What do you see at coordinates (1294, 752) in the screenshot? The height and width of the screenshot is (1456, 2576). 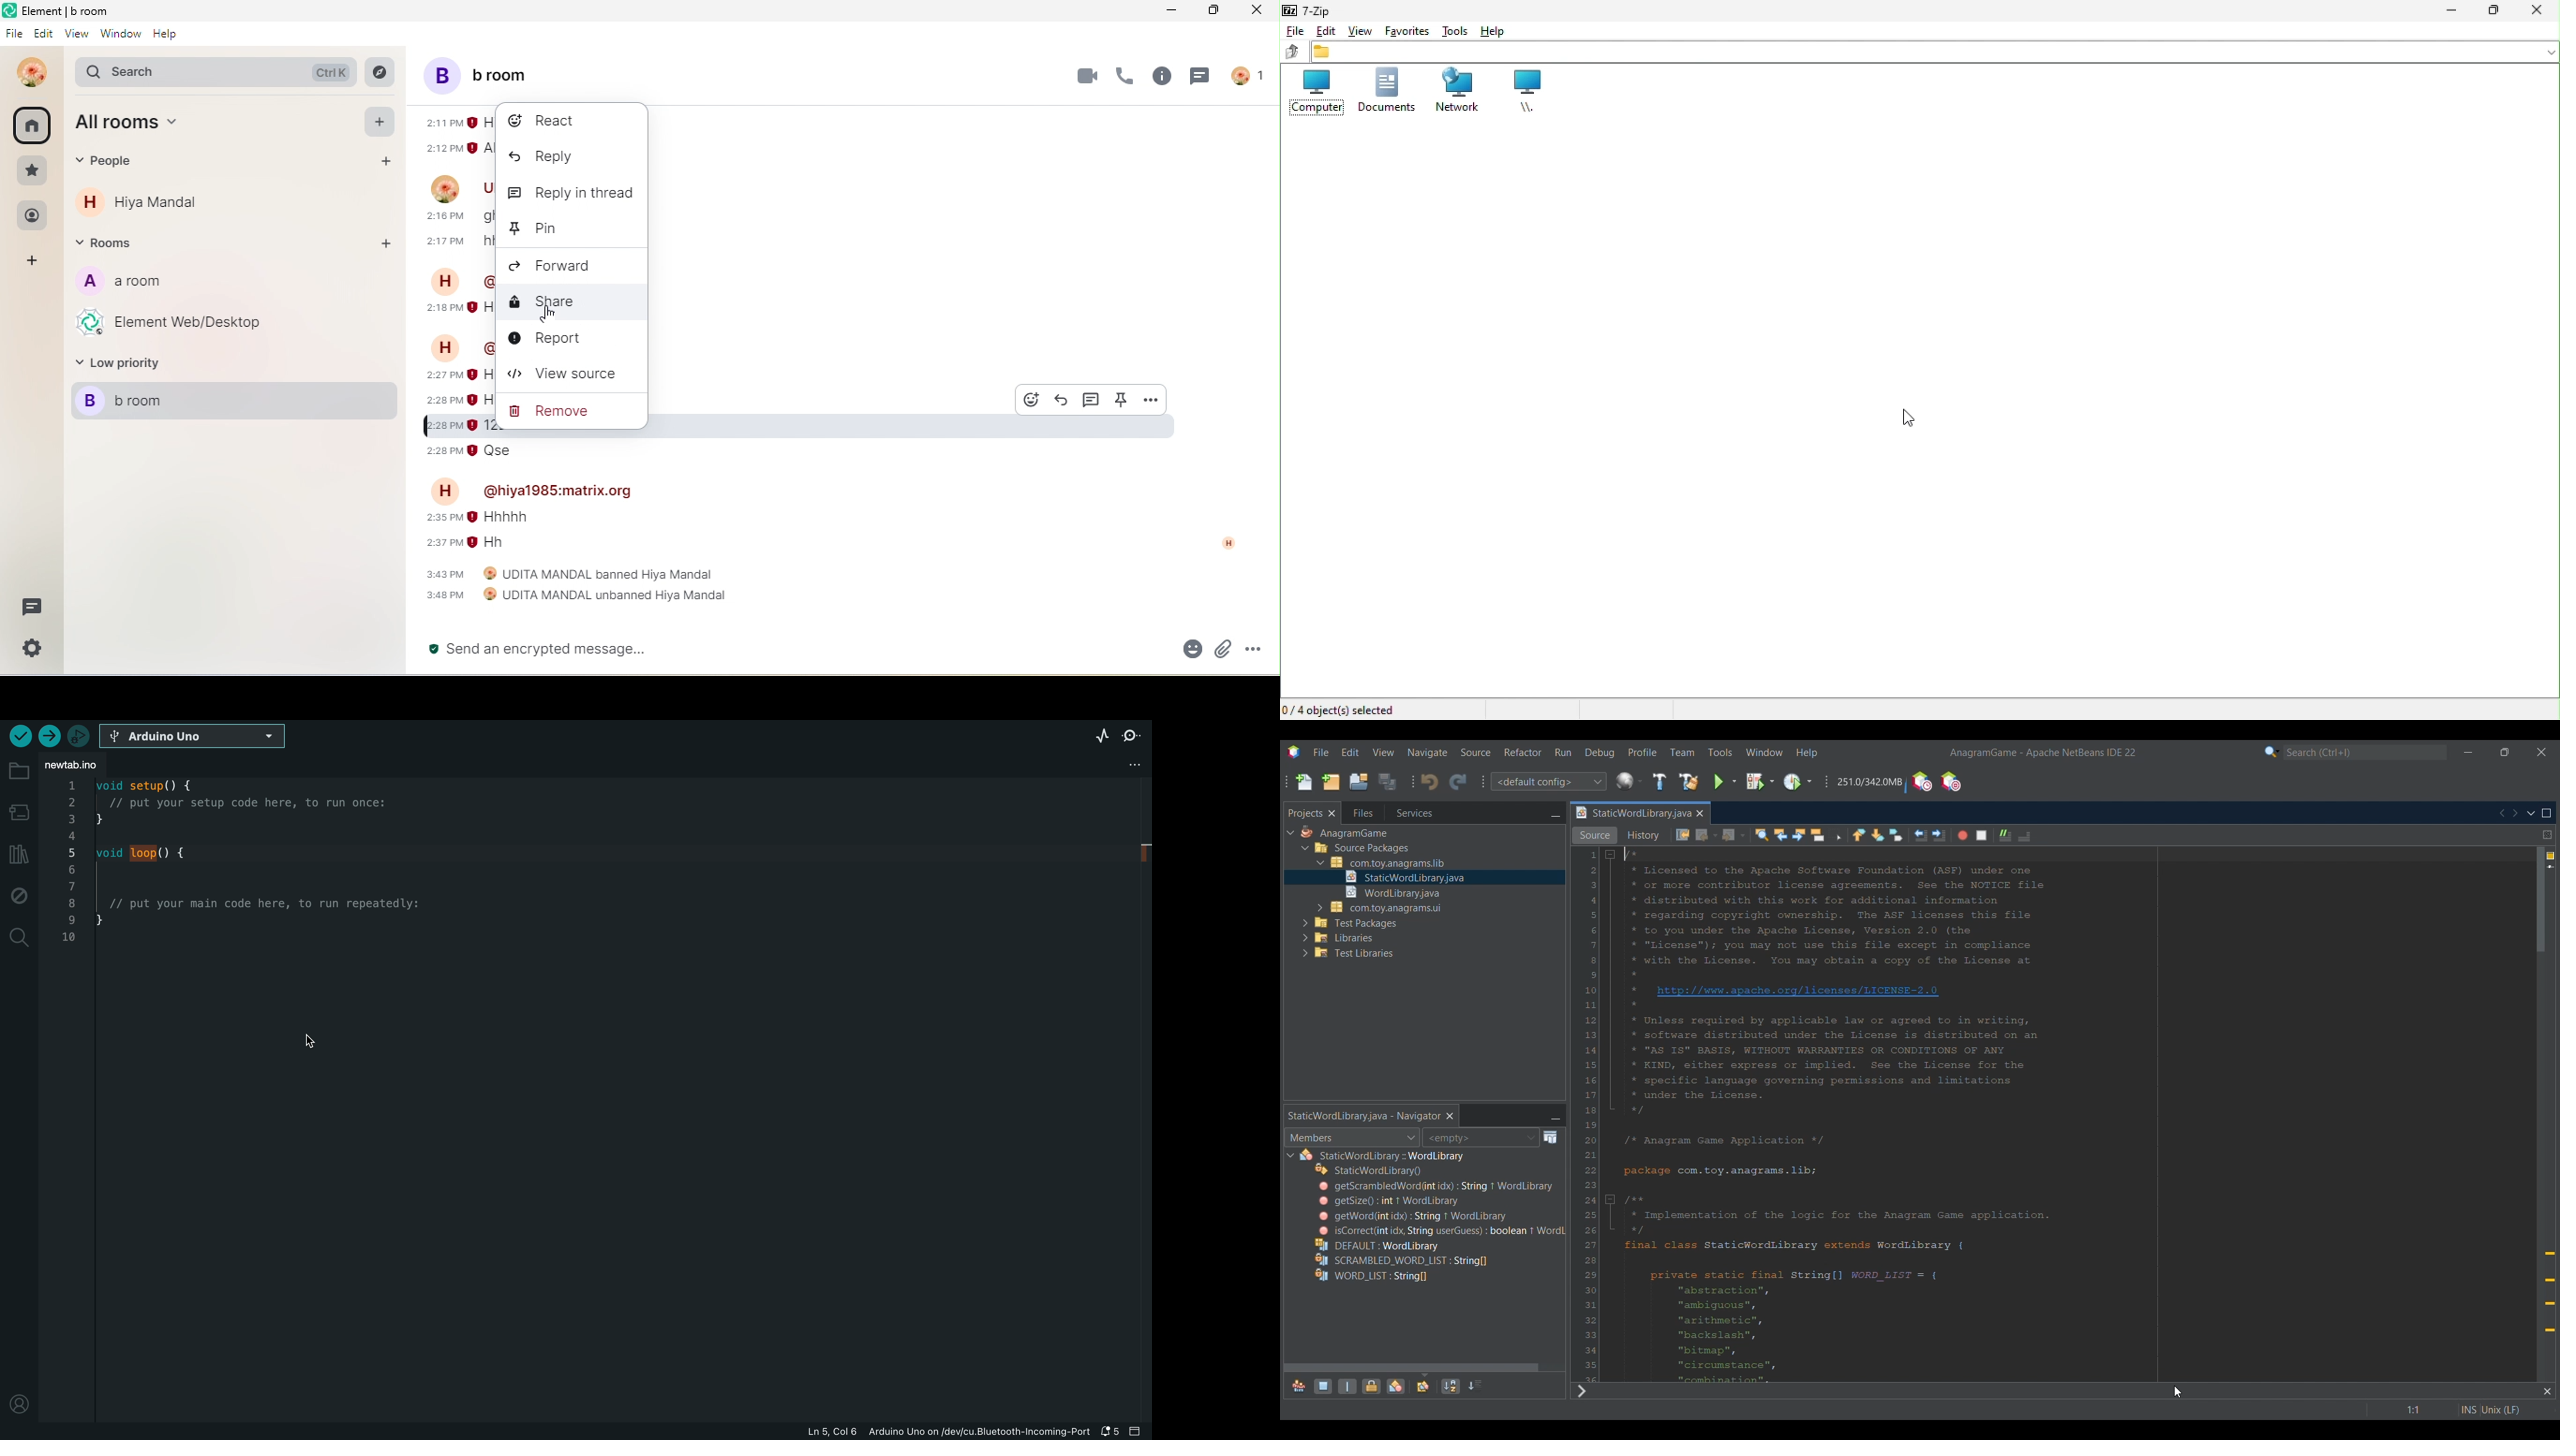 I see `Software logo` at bounding box center [1294, 752].